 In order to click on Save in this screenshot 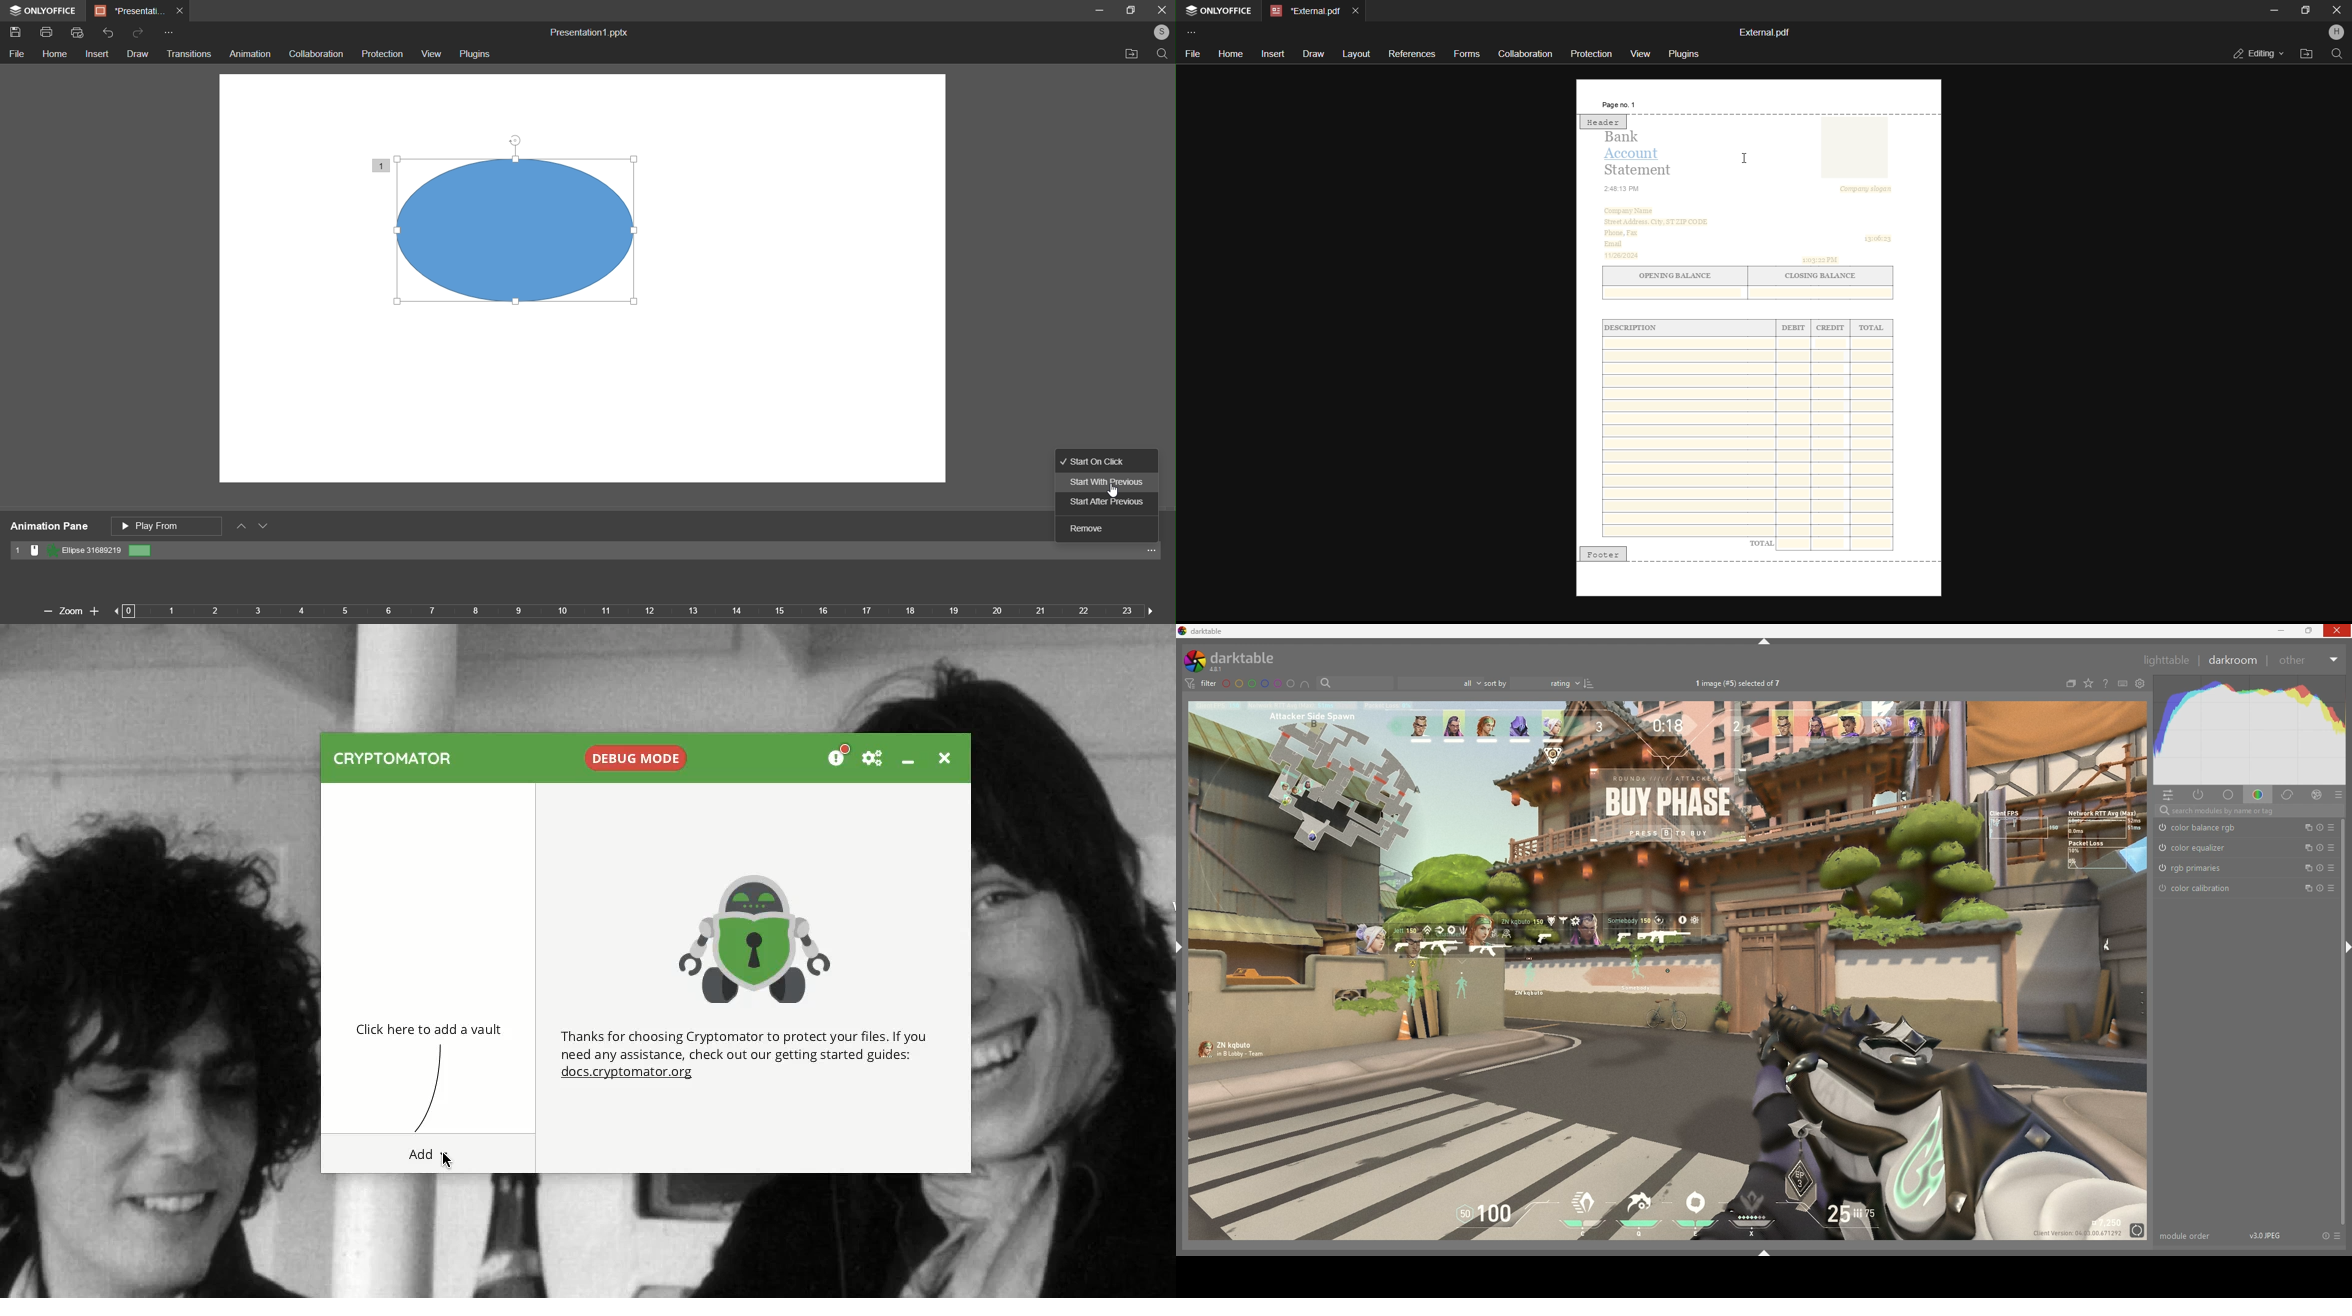, I will do `click(17, 33)`.